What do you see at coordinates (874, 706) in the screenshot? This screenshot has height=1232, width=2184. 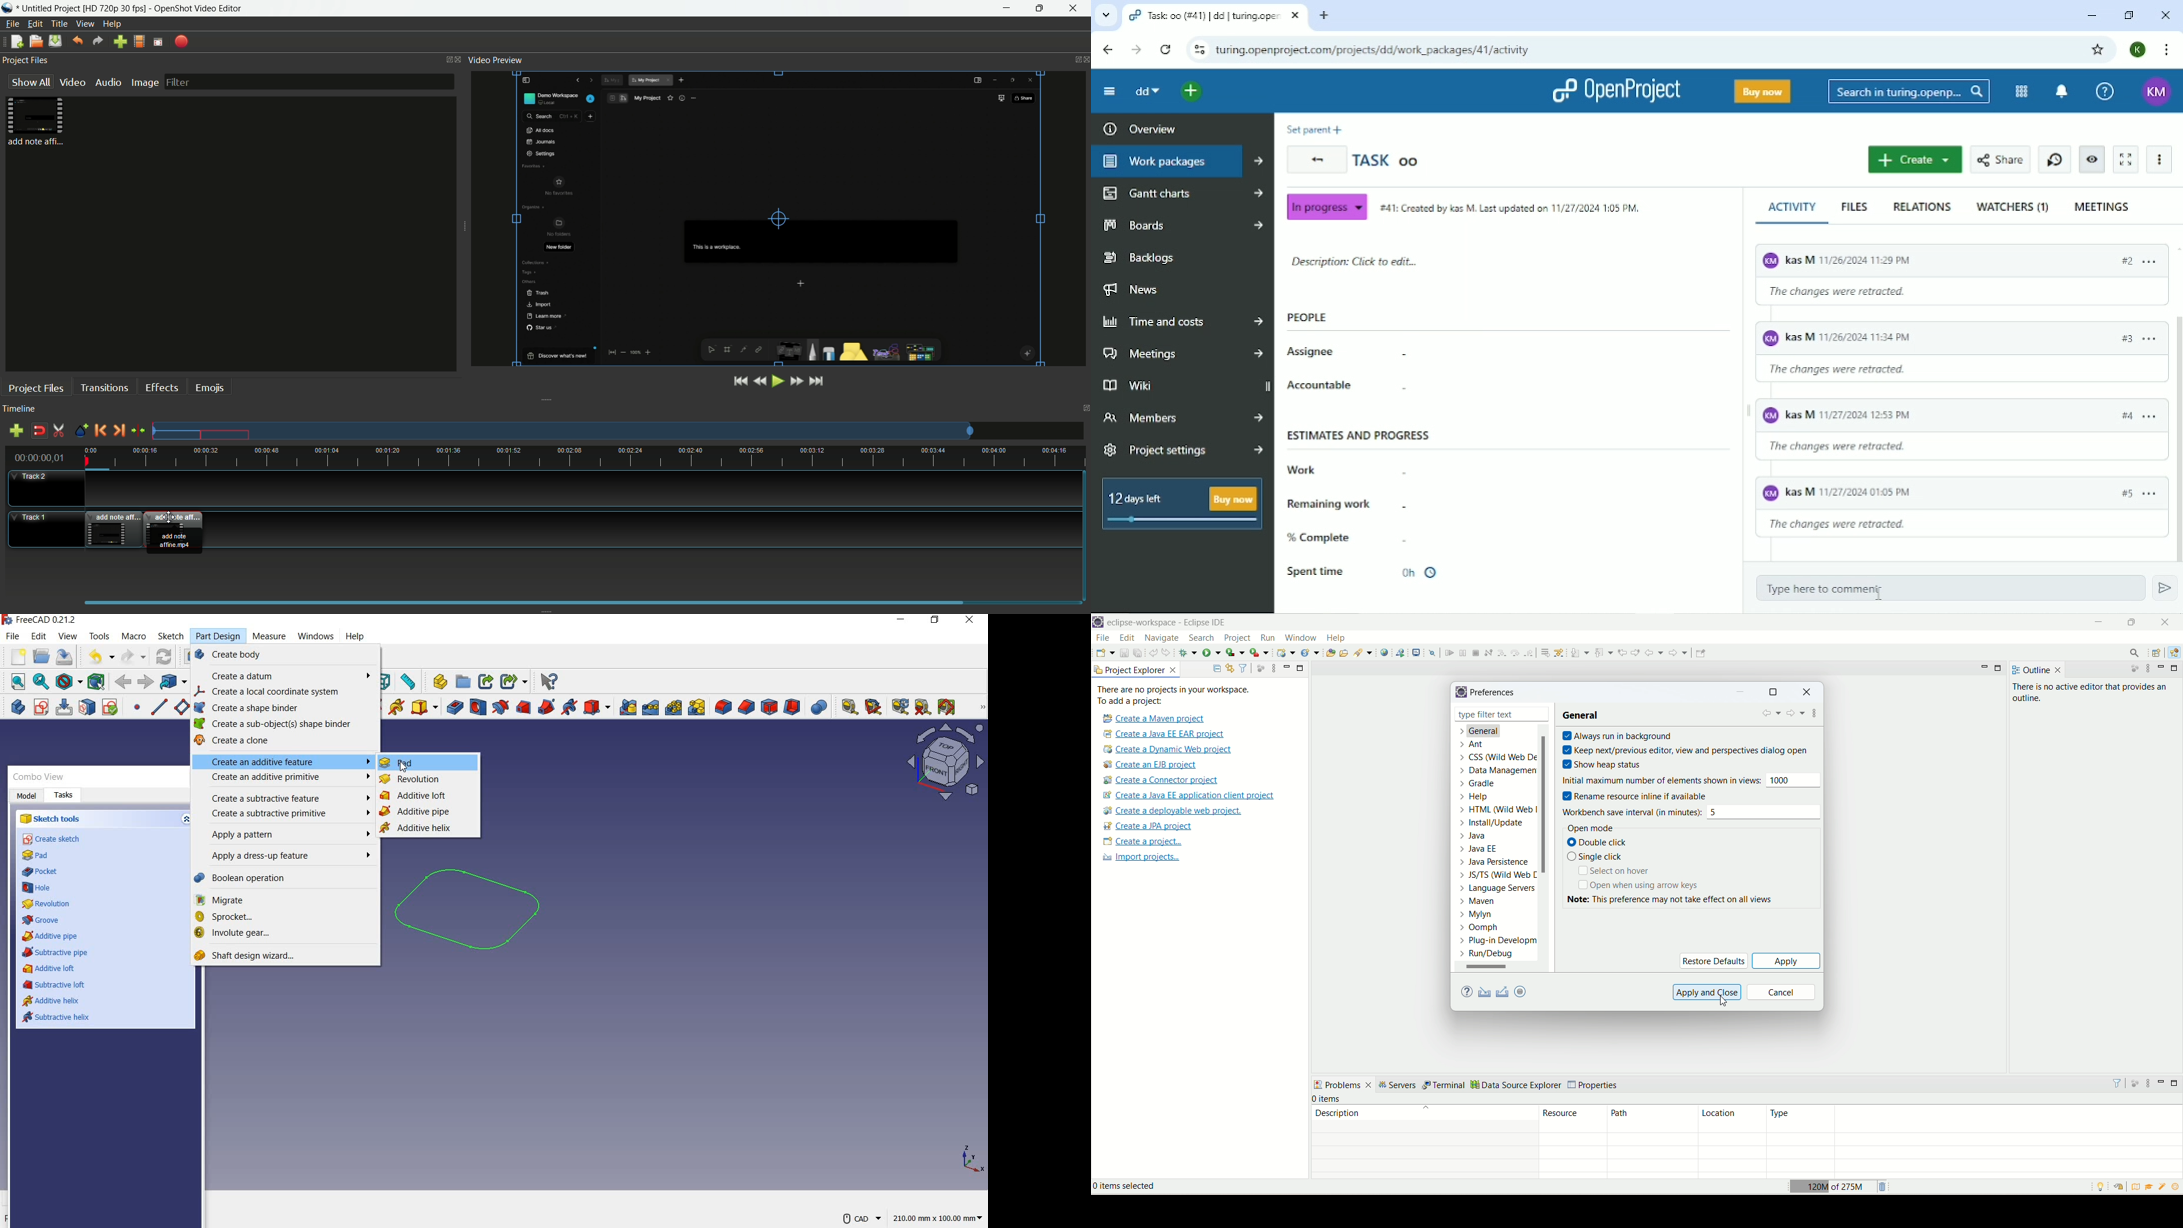 I see `measure angular` at bounding box center [874, 706].